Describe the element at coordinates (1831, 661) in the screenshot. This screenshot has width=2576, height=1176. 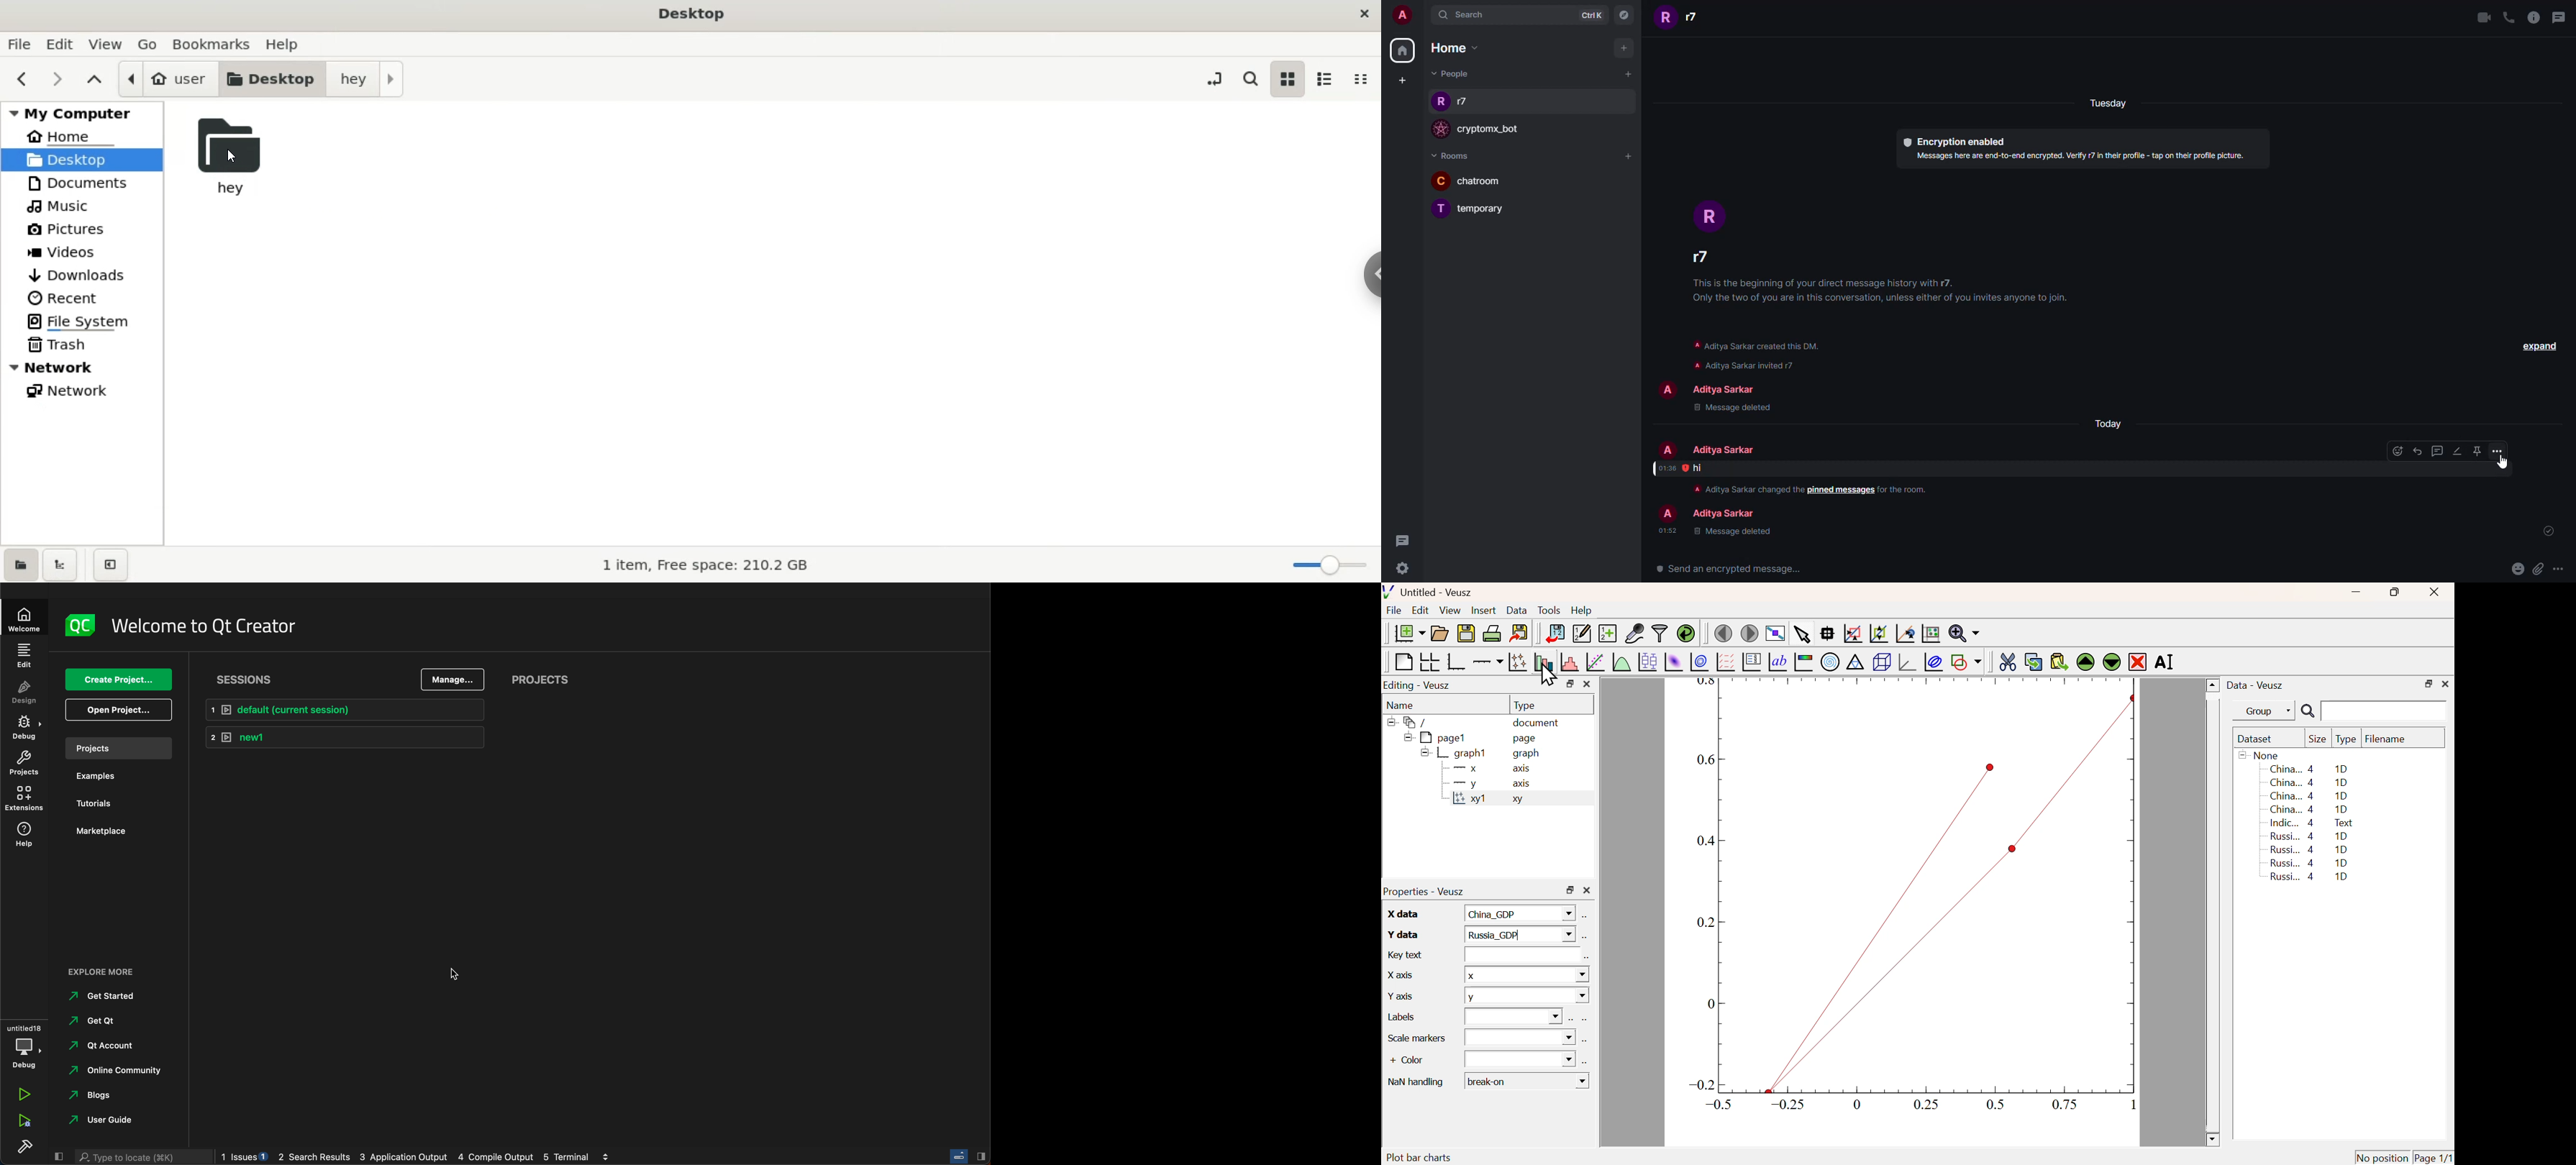
I see `Polar Graph` at that location.